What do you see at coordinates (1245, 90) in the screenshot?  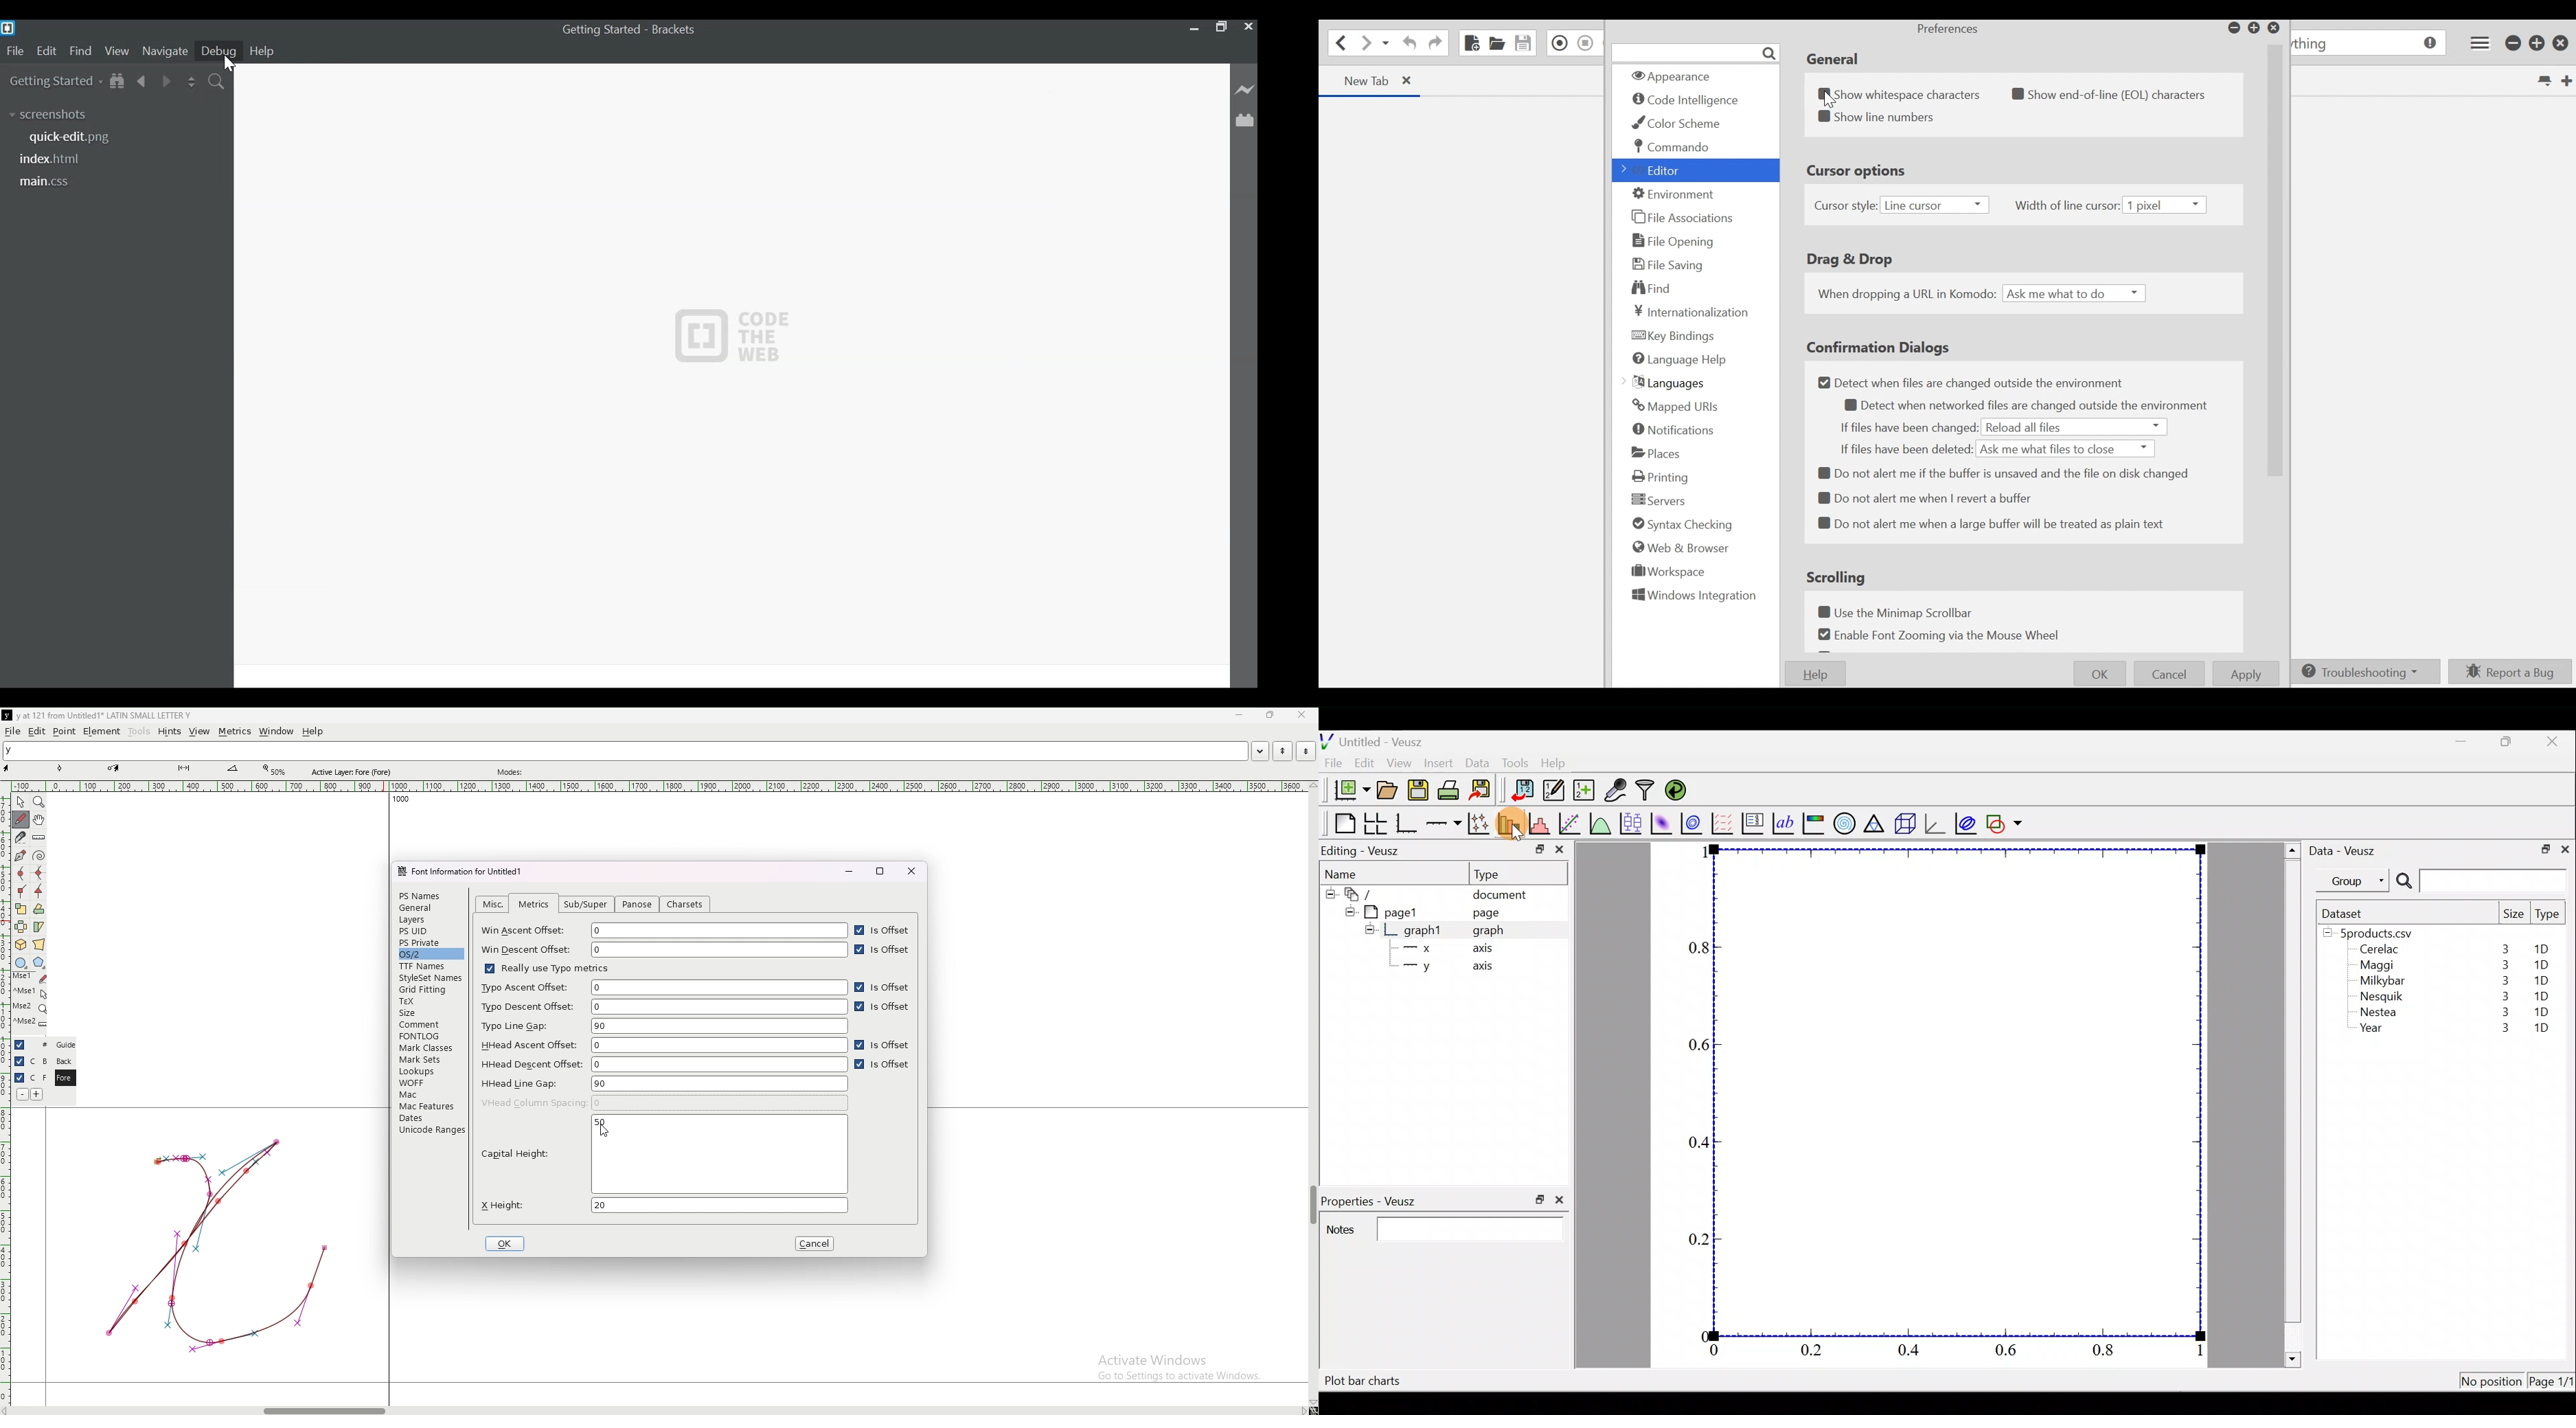 I see `Live Preview` at bounding box center [1245, 90].